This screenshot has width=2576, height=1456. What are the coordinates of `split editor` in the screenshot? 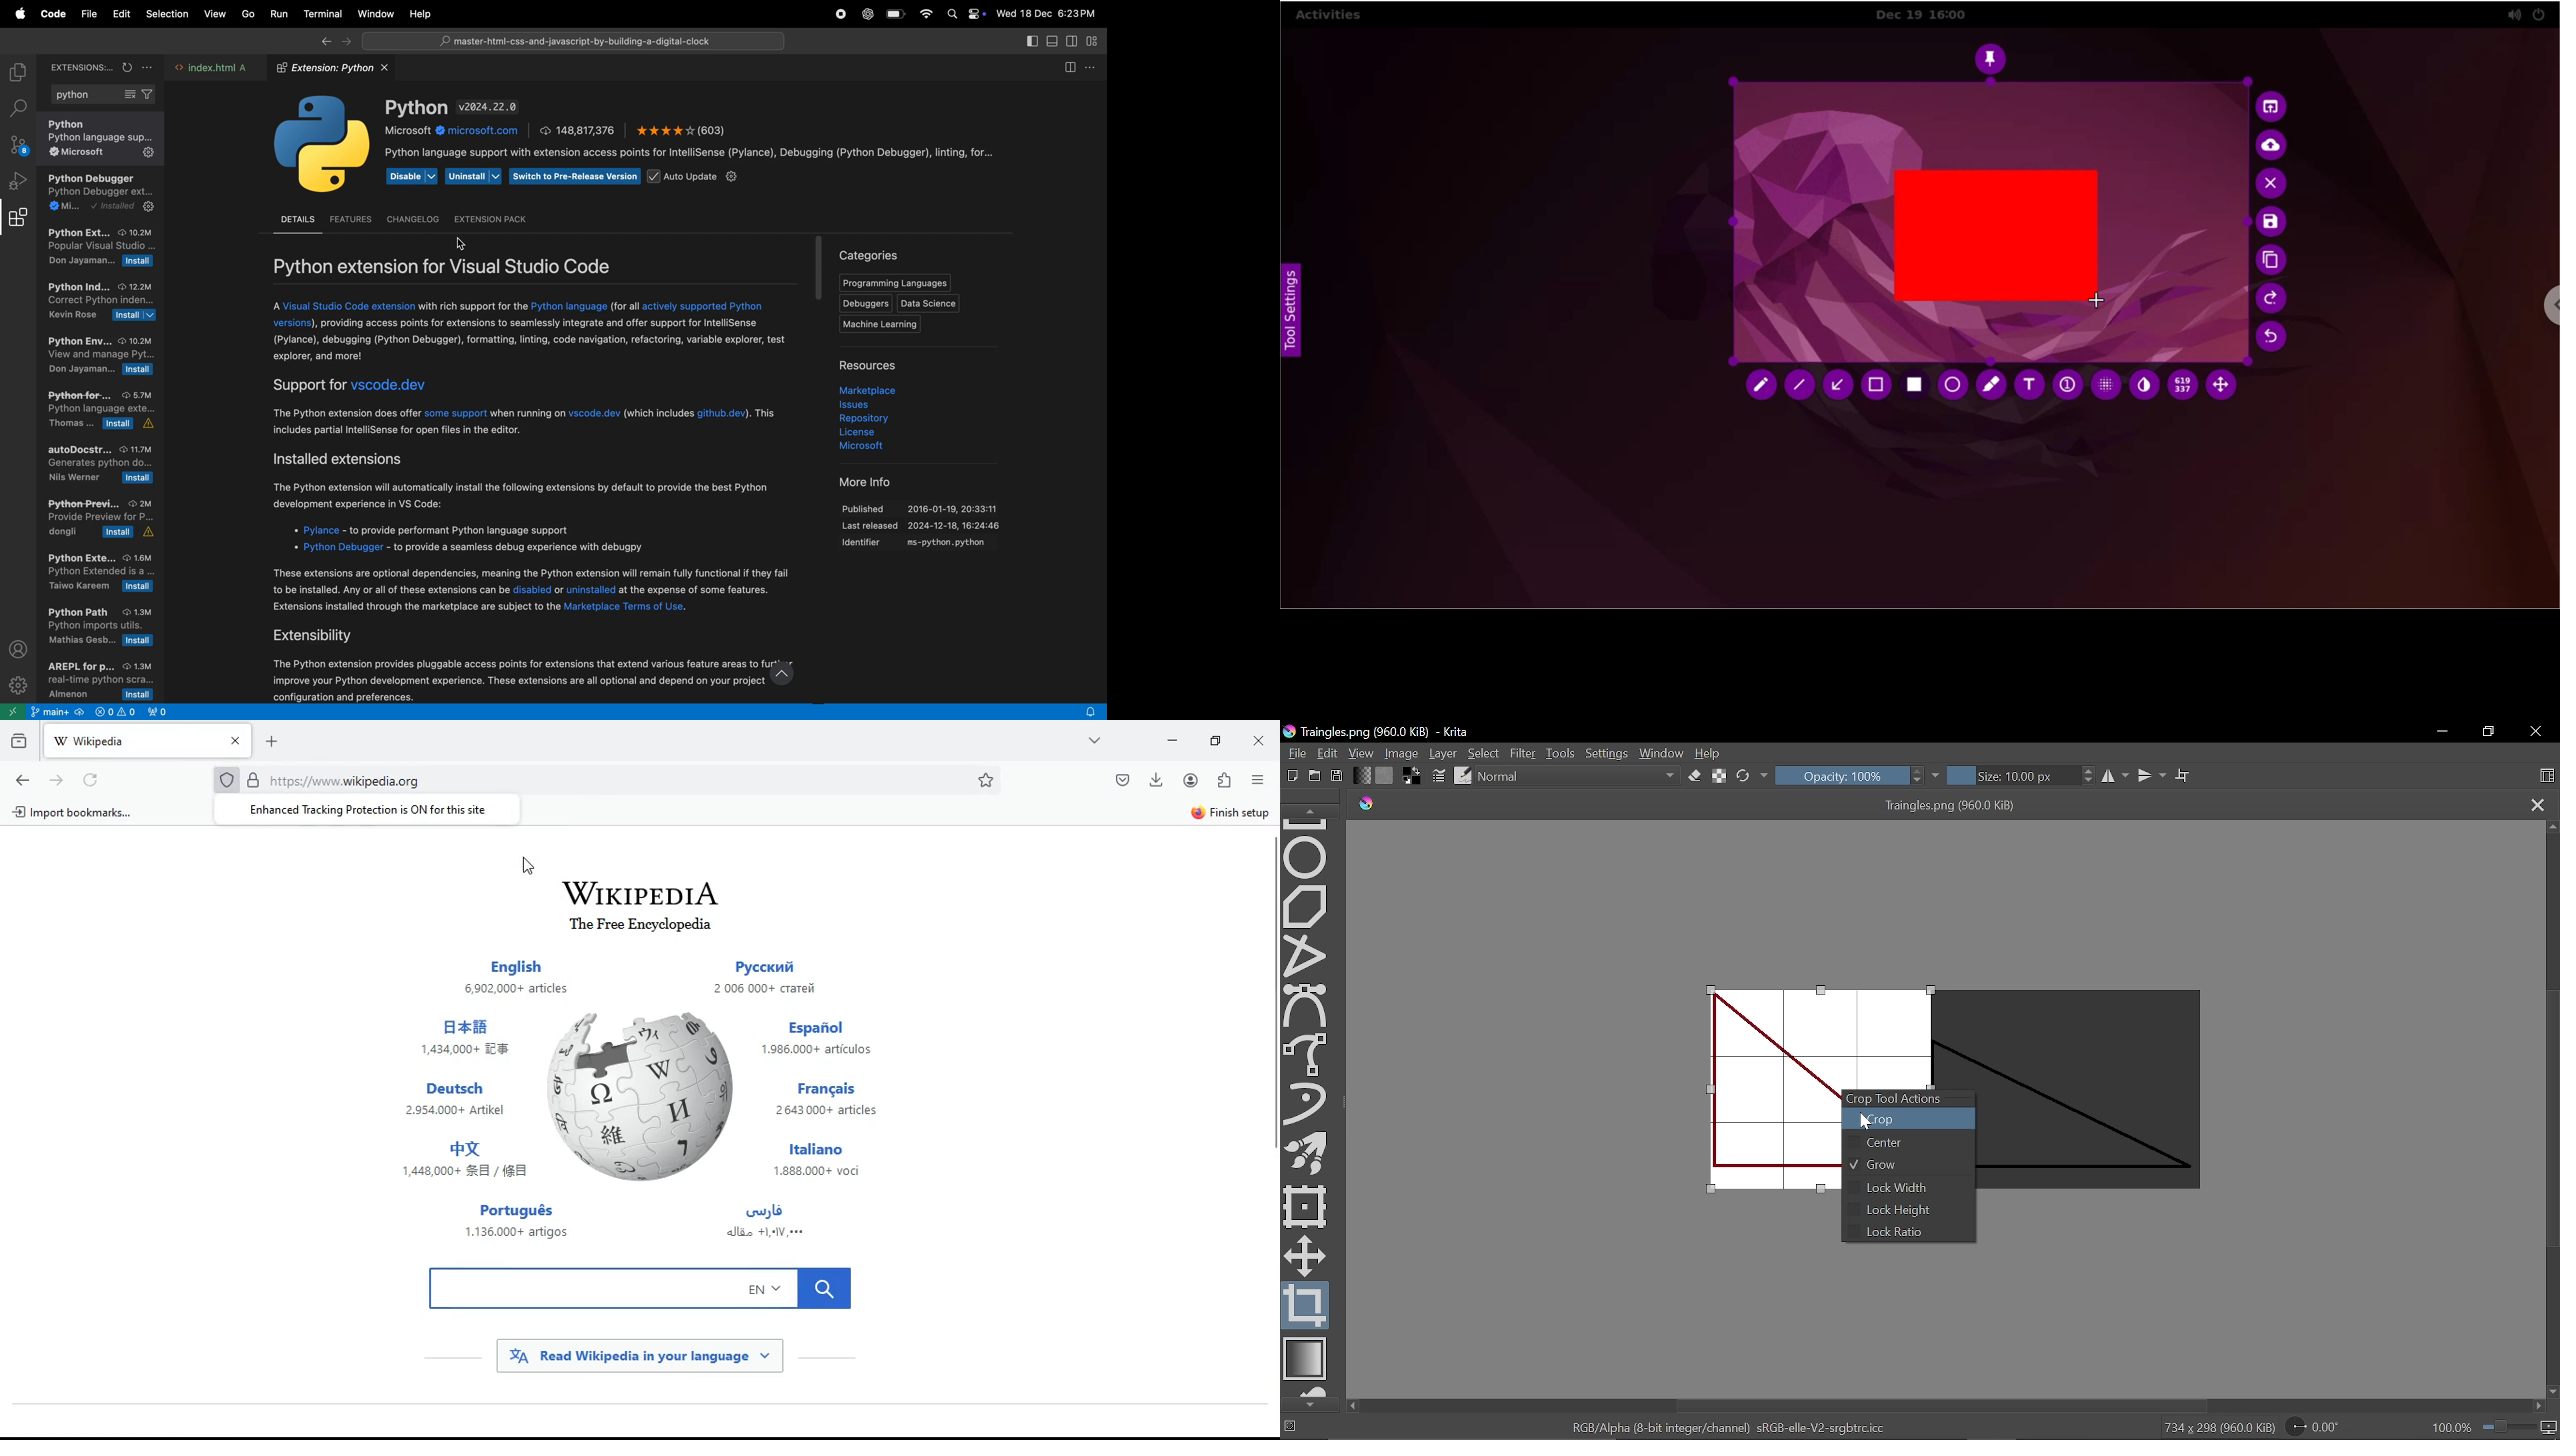 It's located at (1074, 66).